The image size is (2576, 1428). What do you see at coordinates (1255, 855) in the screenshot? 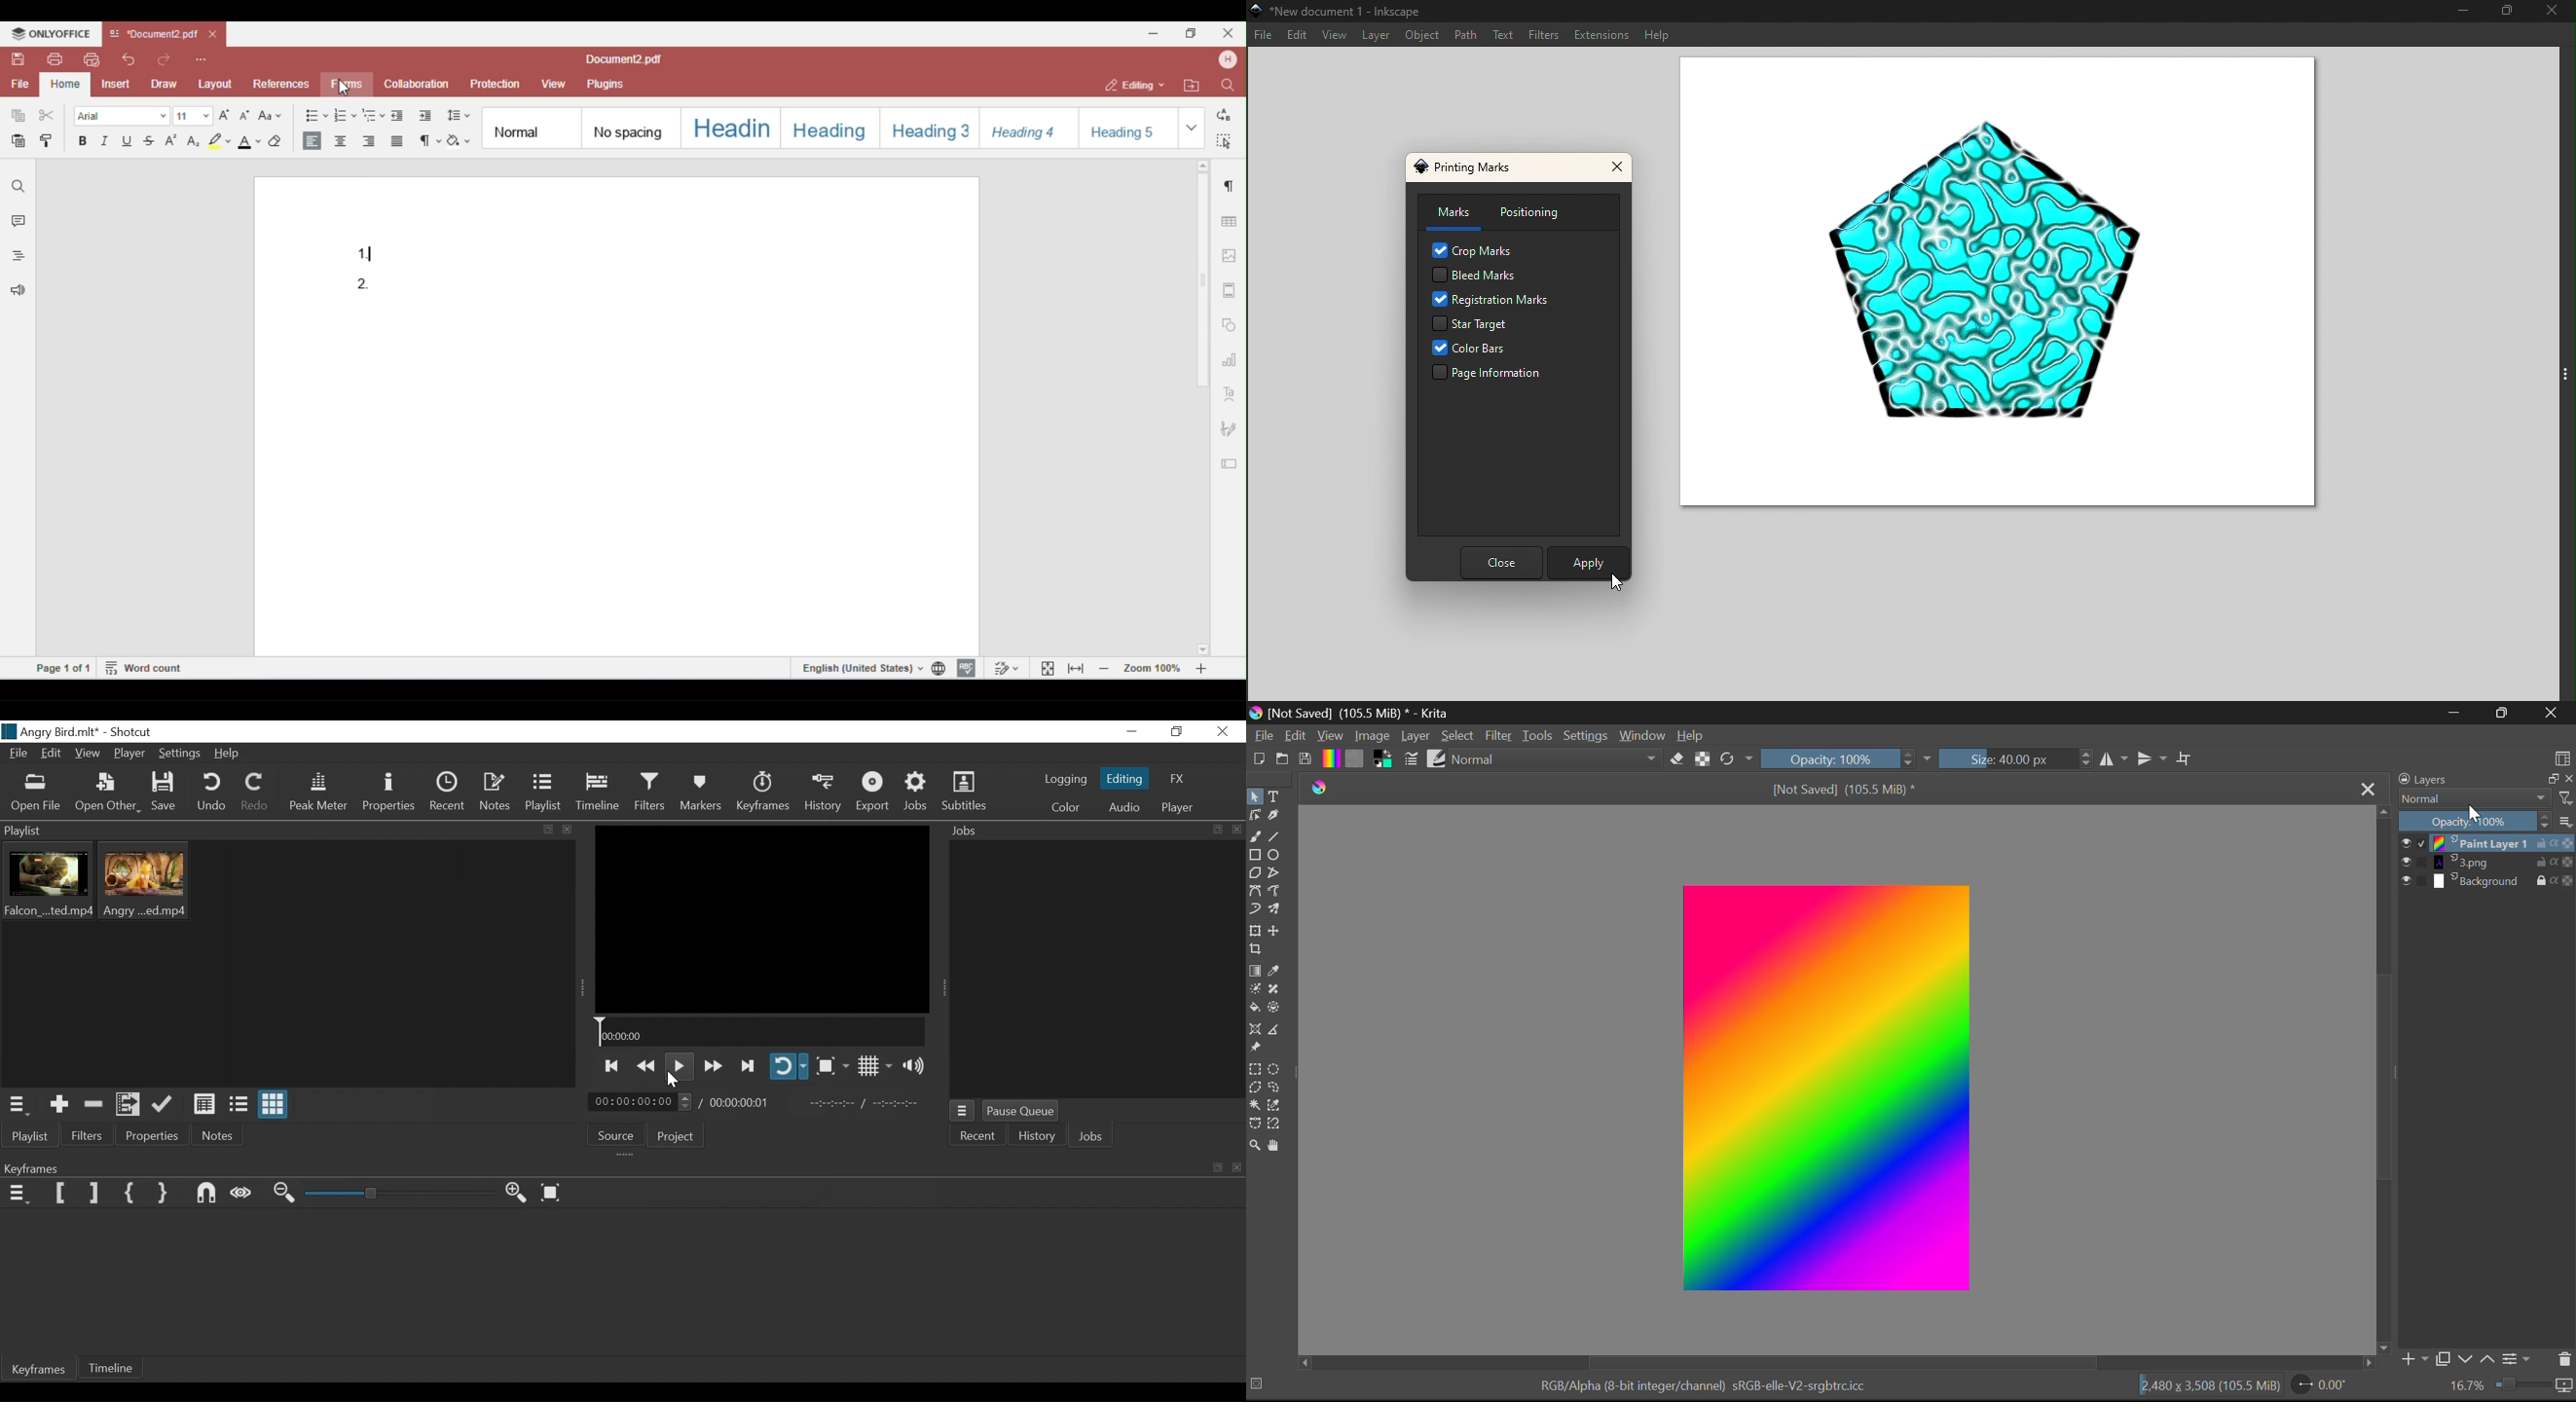
I see `Rectangle` at bounding box center [1255, 855].